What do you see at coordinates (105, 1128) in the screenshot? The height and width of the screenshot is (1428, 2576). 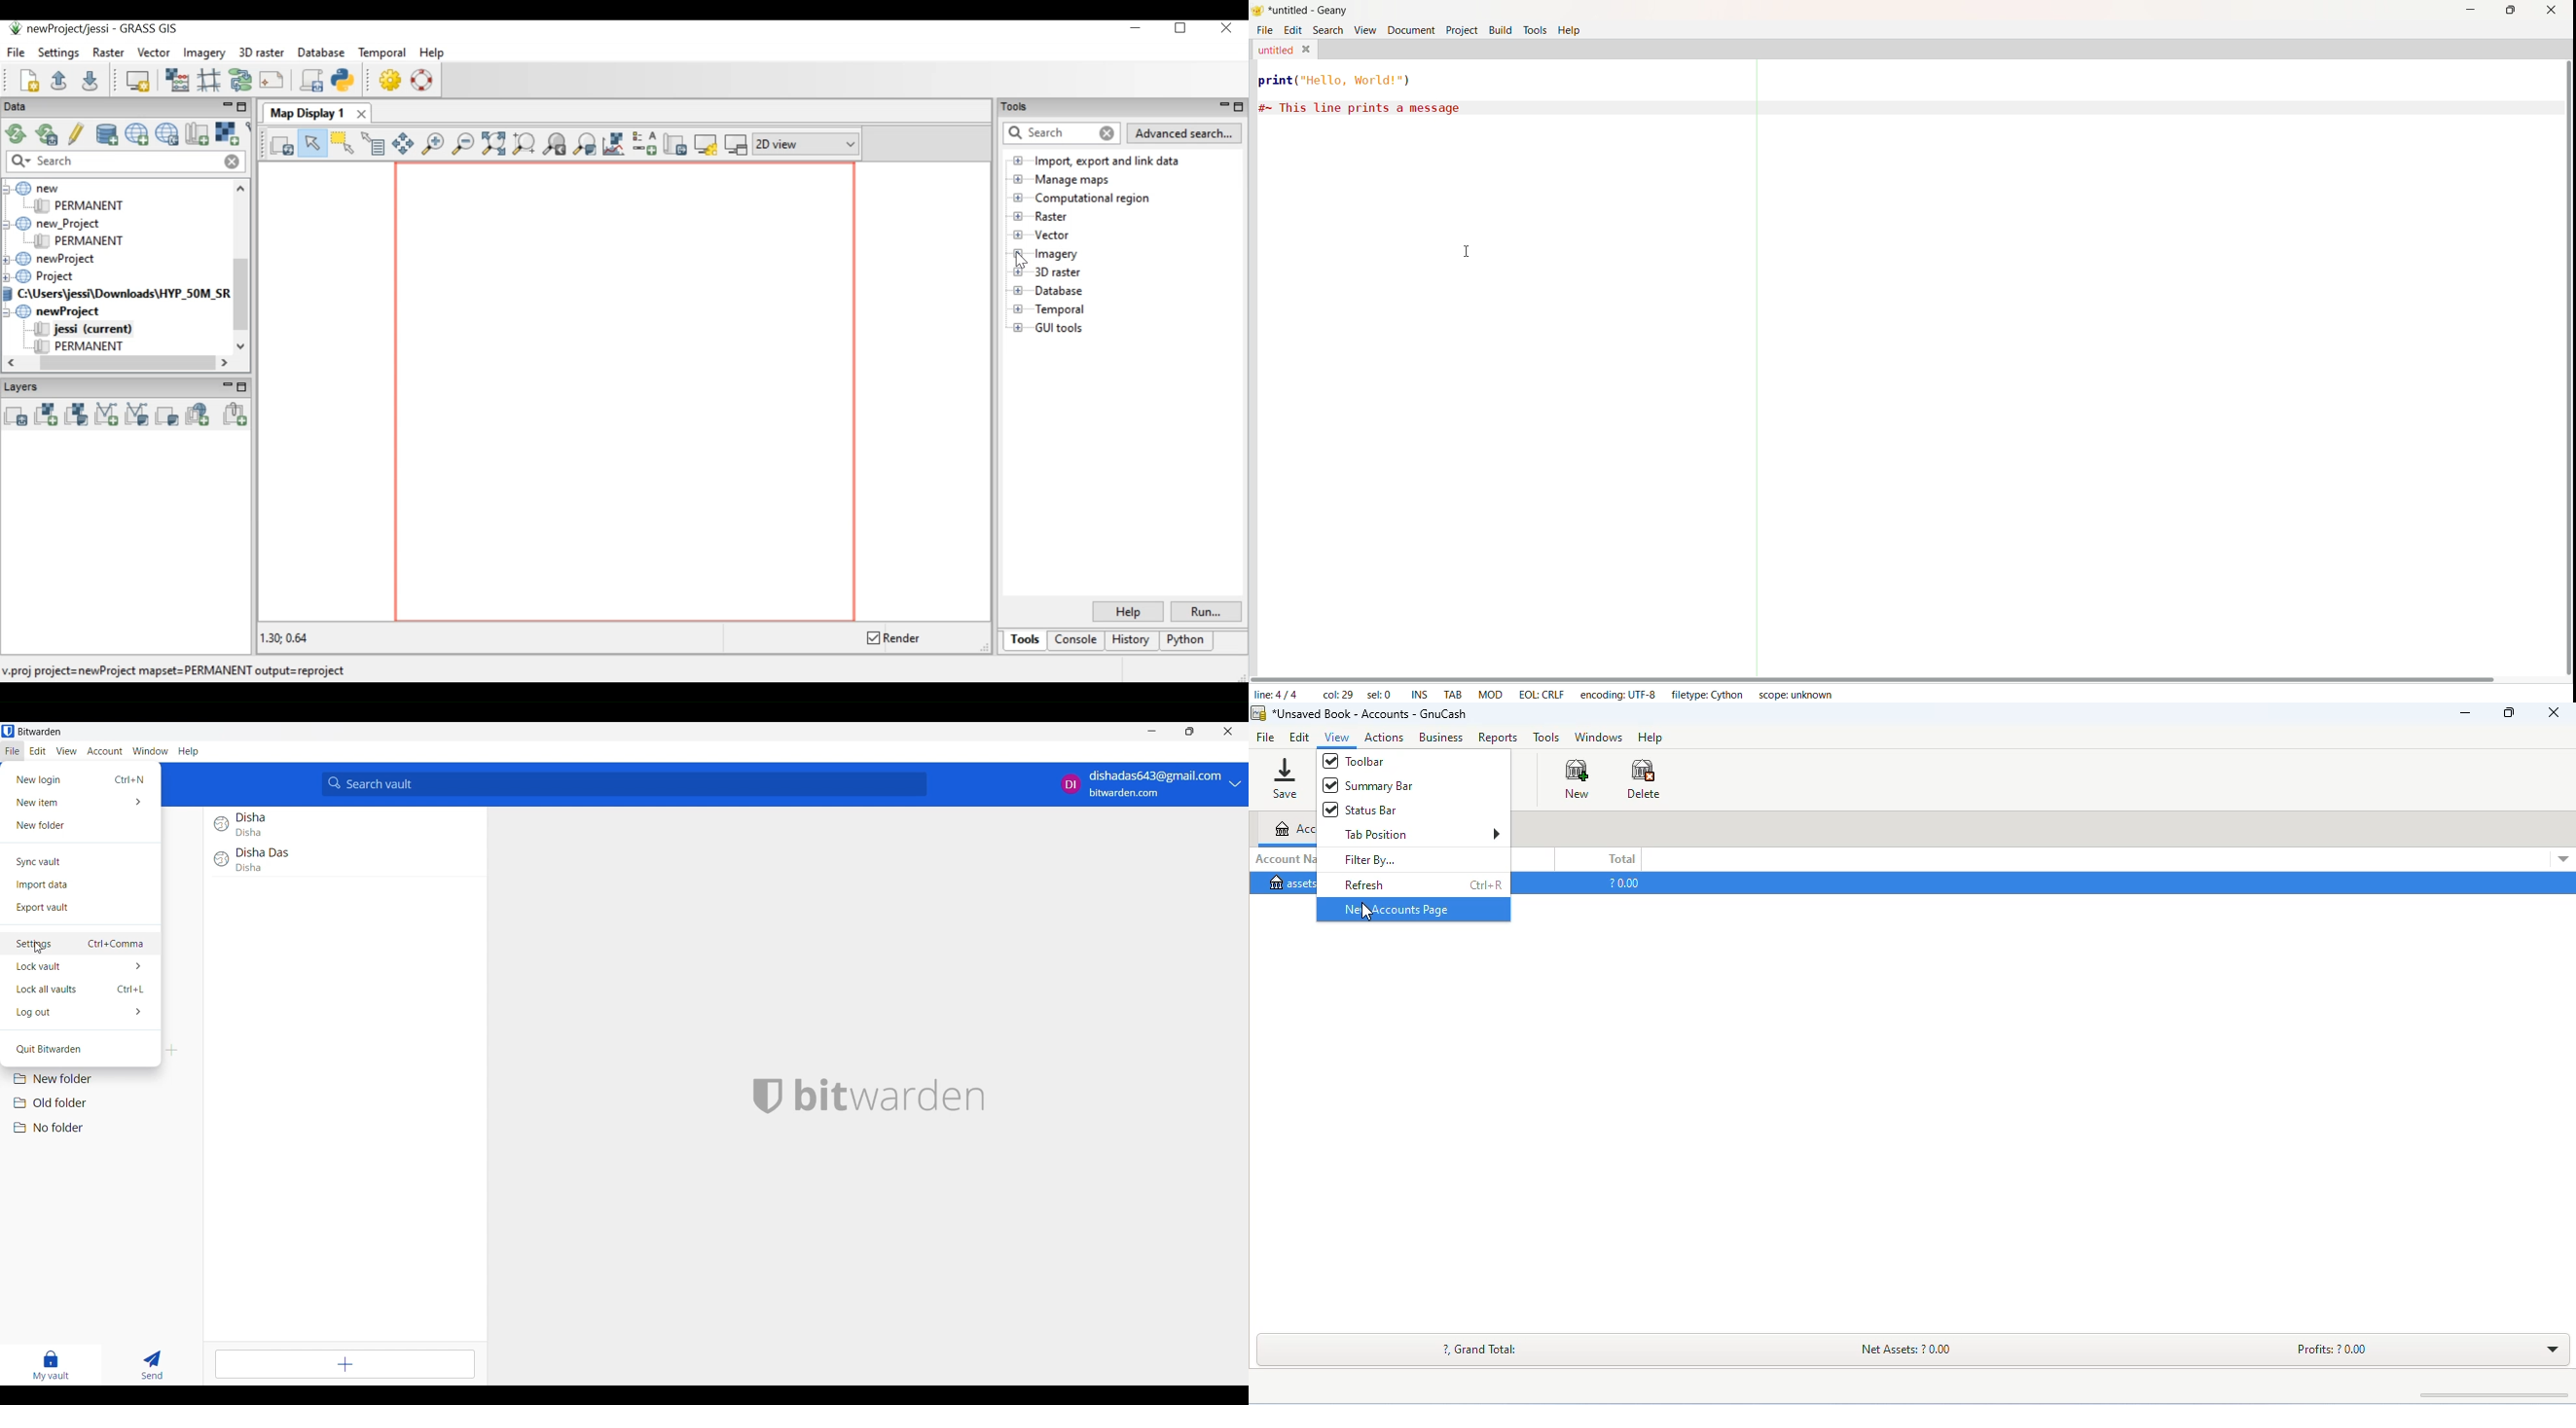 I see `No folder` at bounding box center [105, 1128].